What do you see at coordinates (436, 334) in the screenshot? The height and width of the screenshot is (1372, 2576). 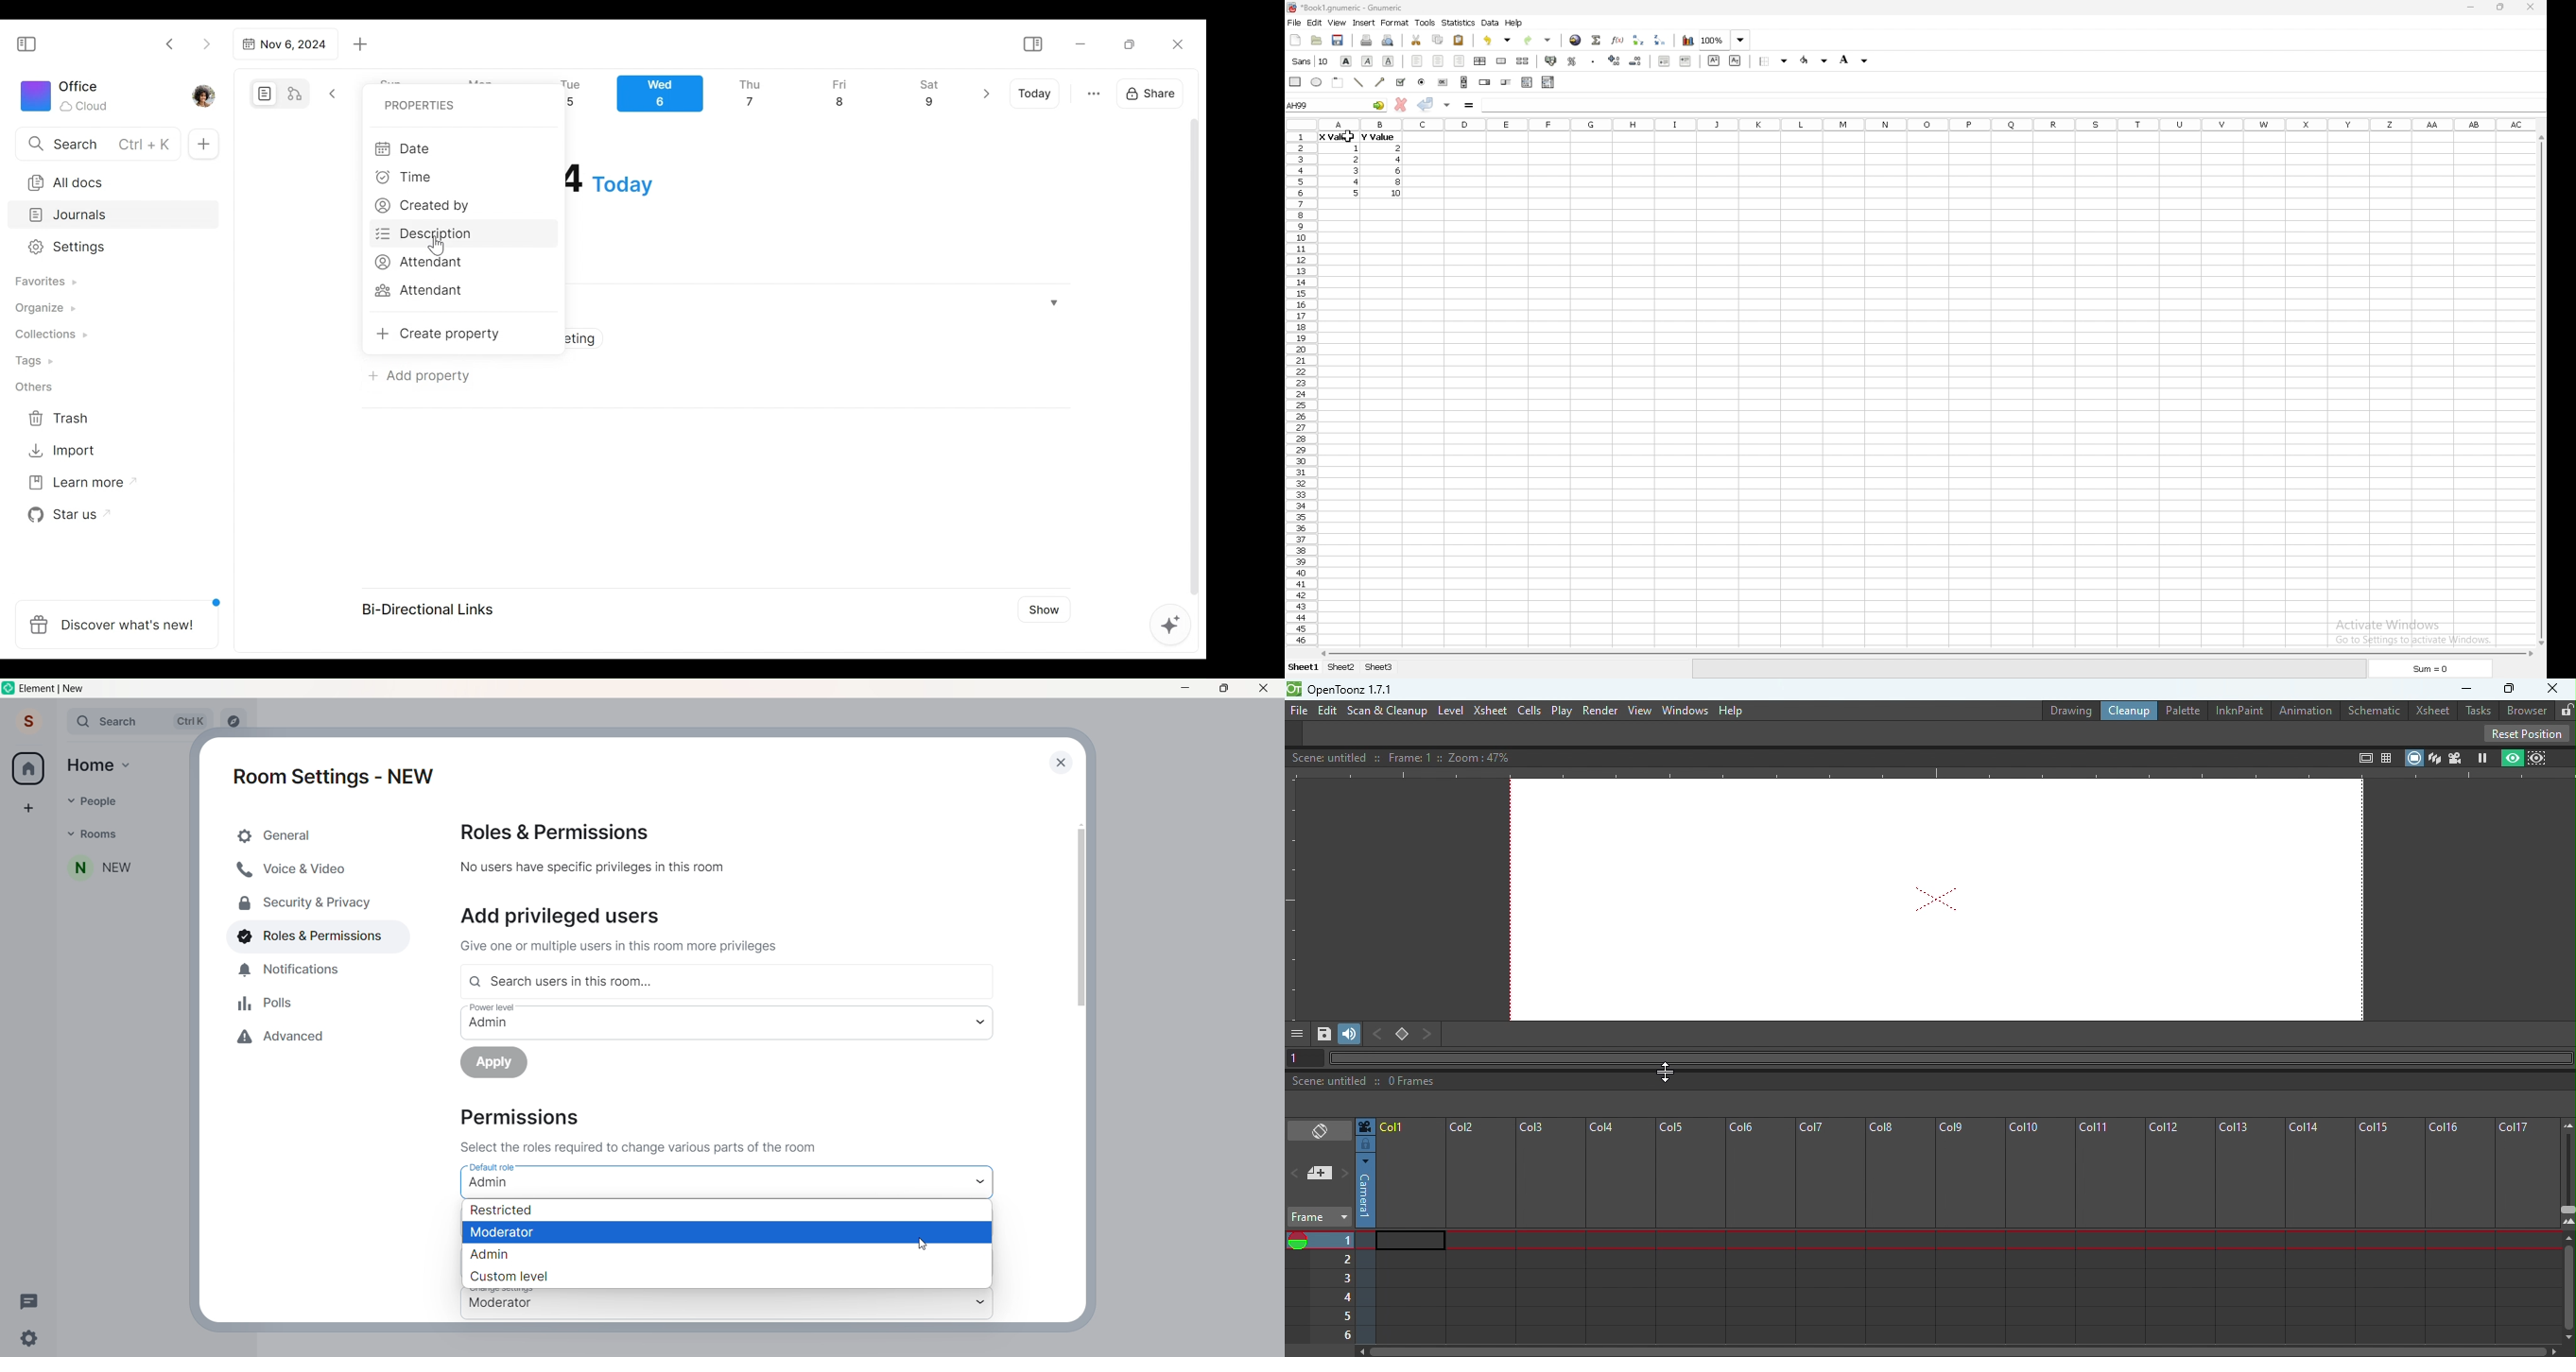 I see `Create property` at bounding box center [436, 334].